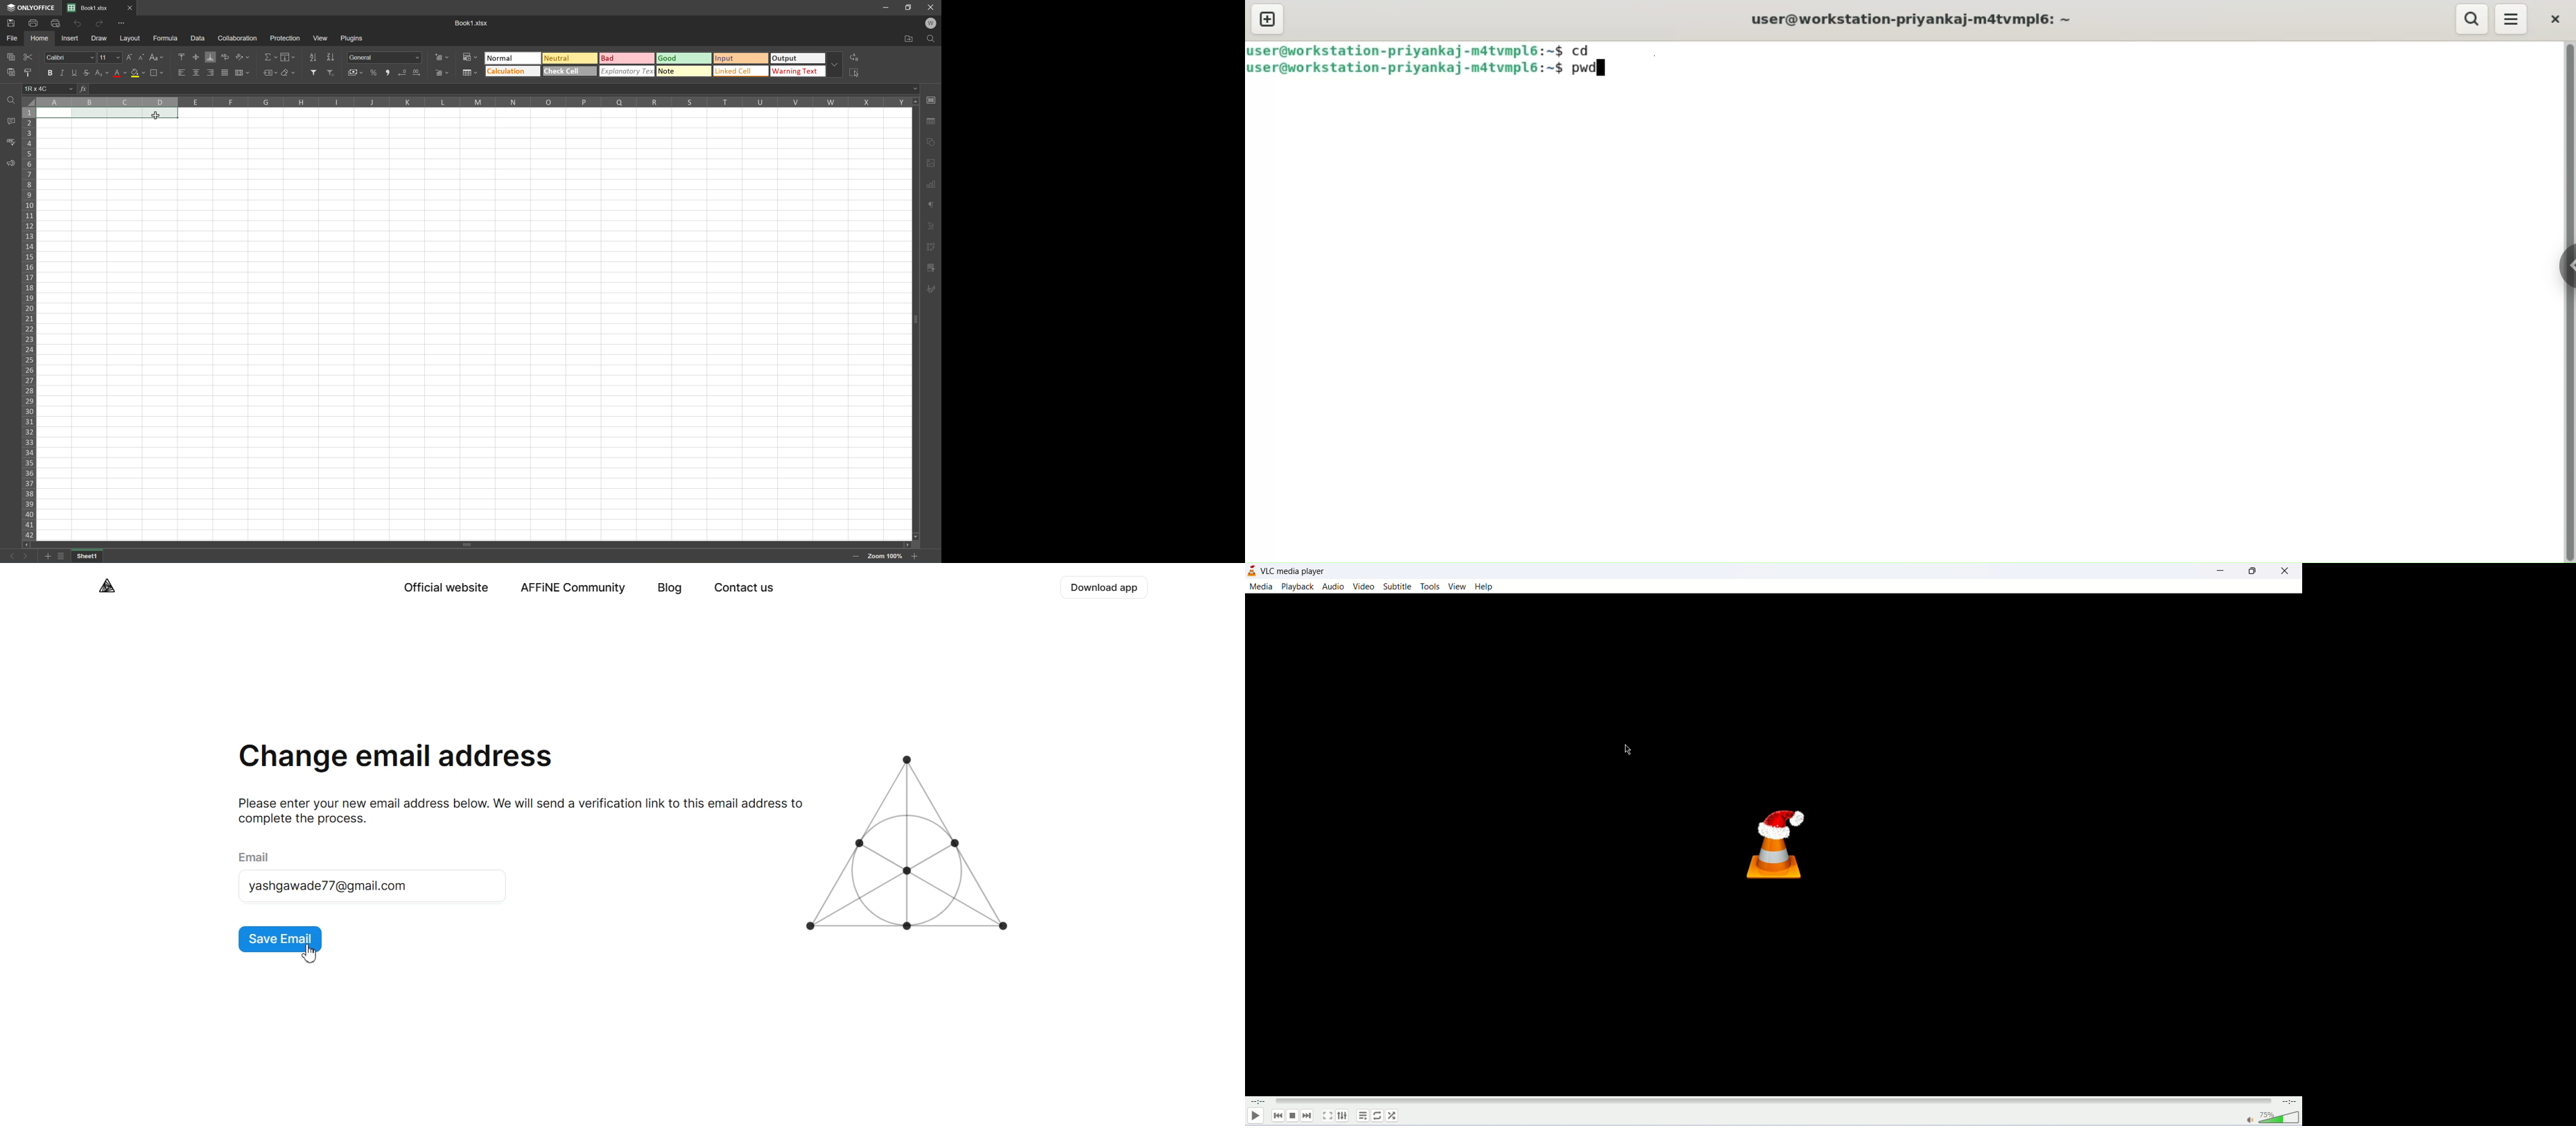 The image size is (2576, 1148). I want to click on user@workstation-priyankaj-m4atvmpl6:~$, so click(1405, 69).